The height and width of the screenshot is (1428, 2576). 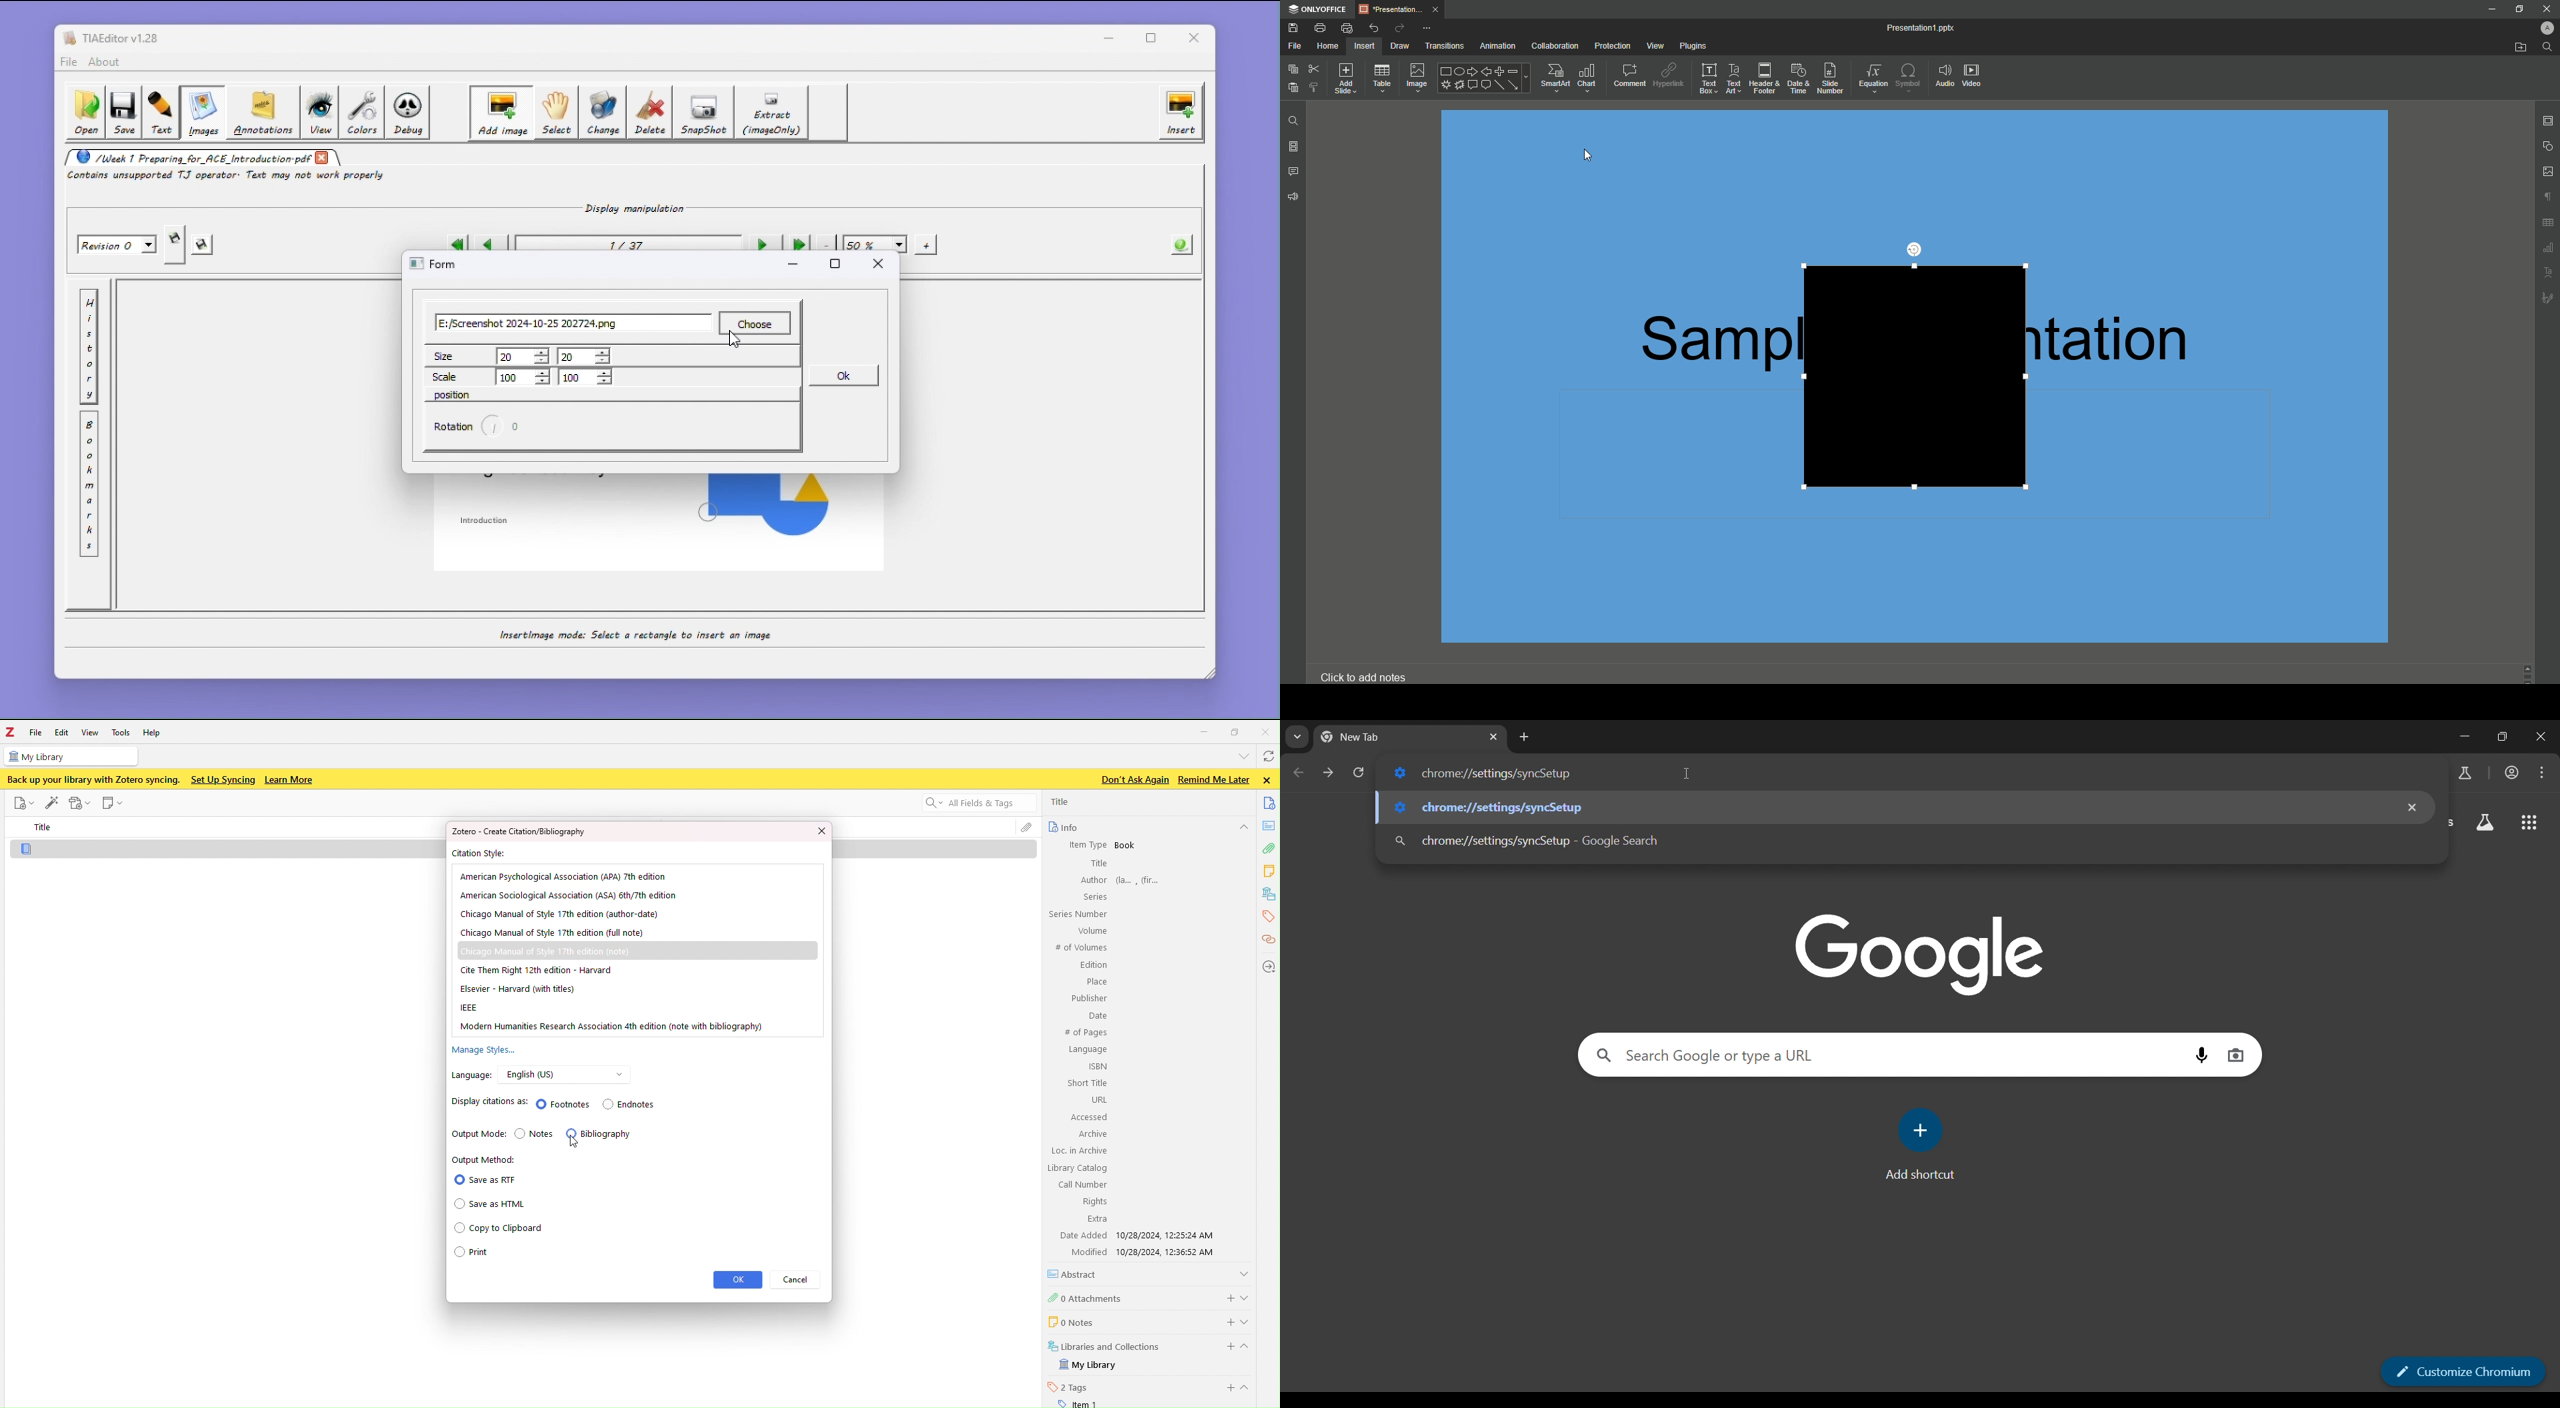 I want to click on Paragraph settings, so click(x=2545, y=195).